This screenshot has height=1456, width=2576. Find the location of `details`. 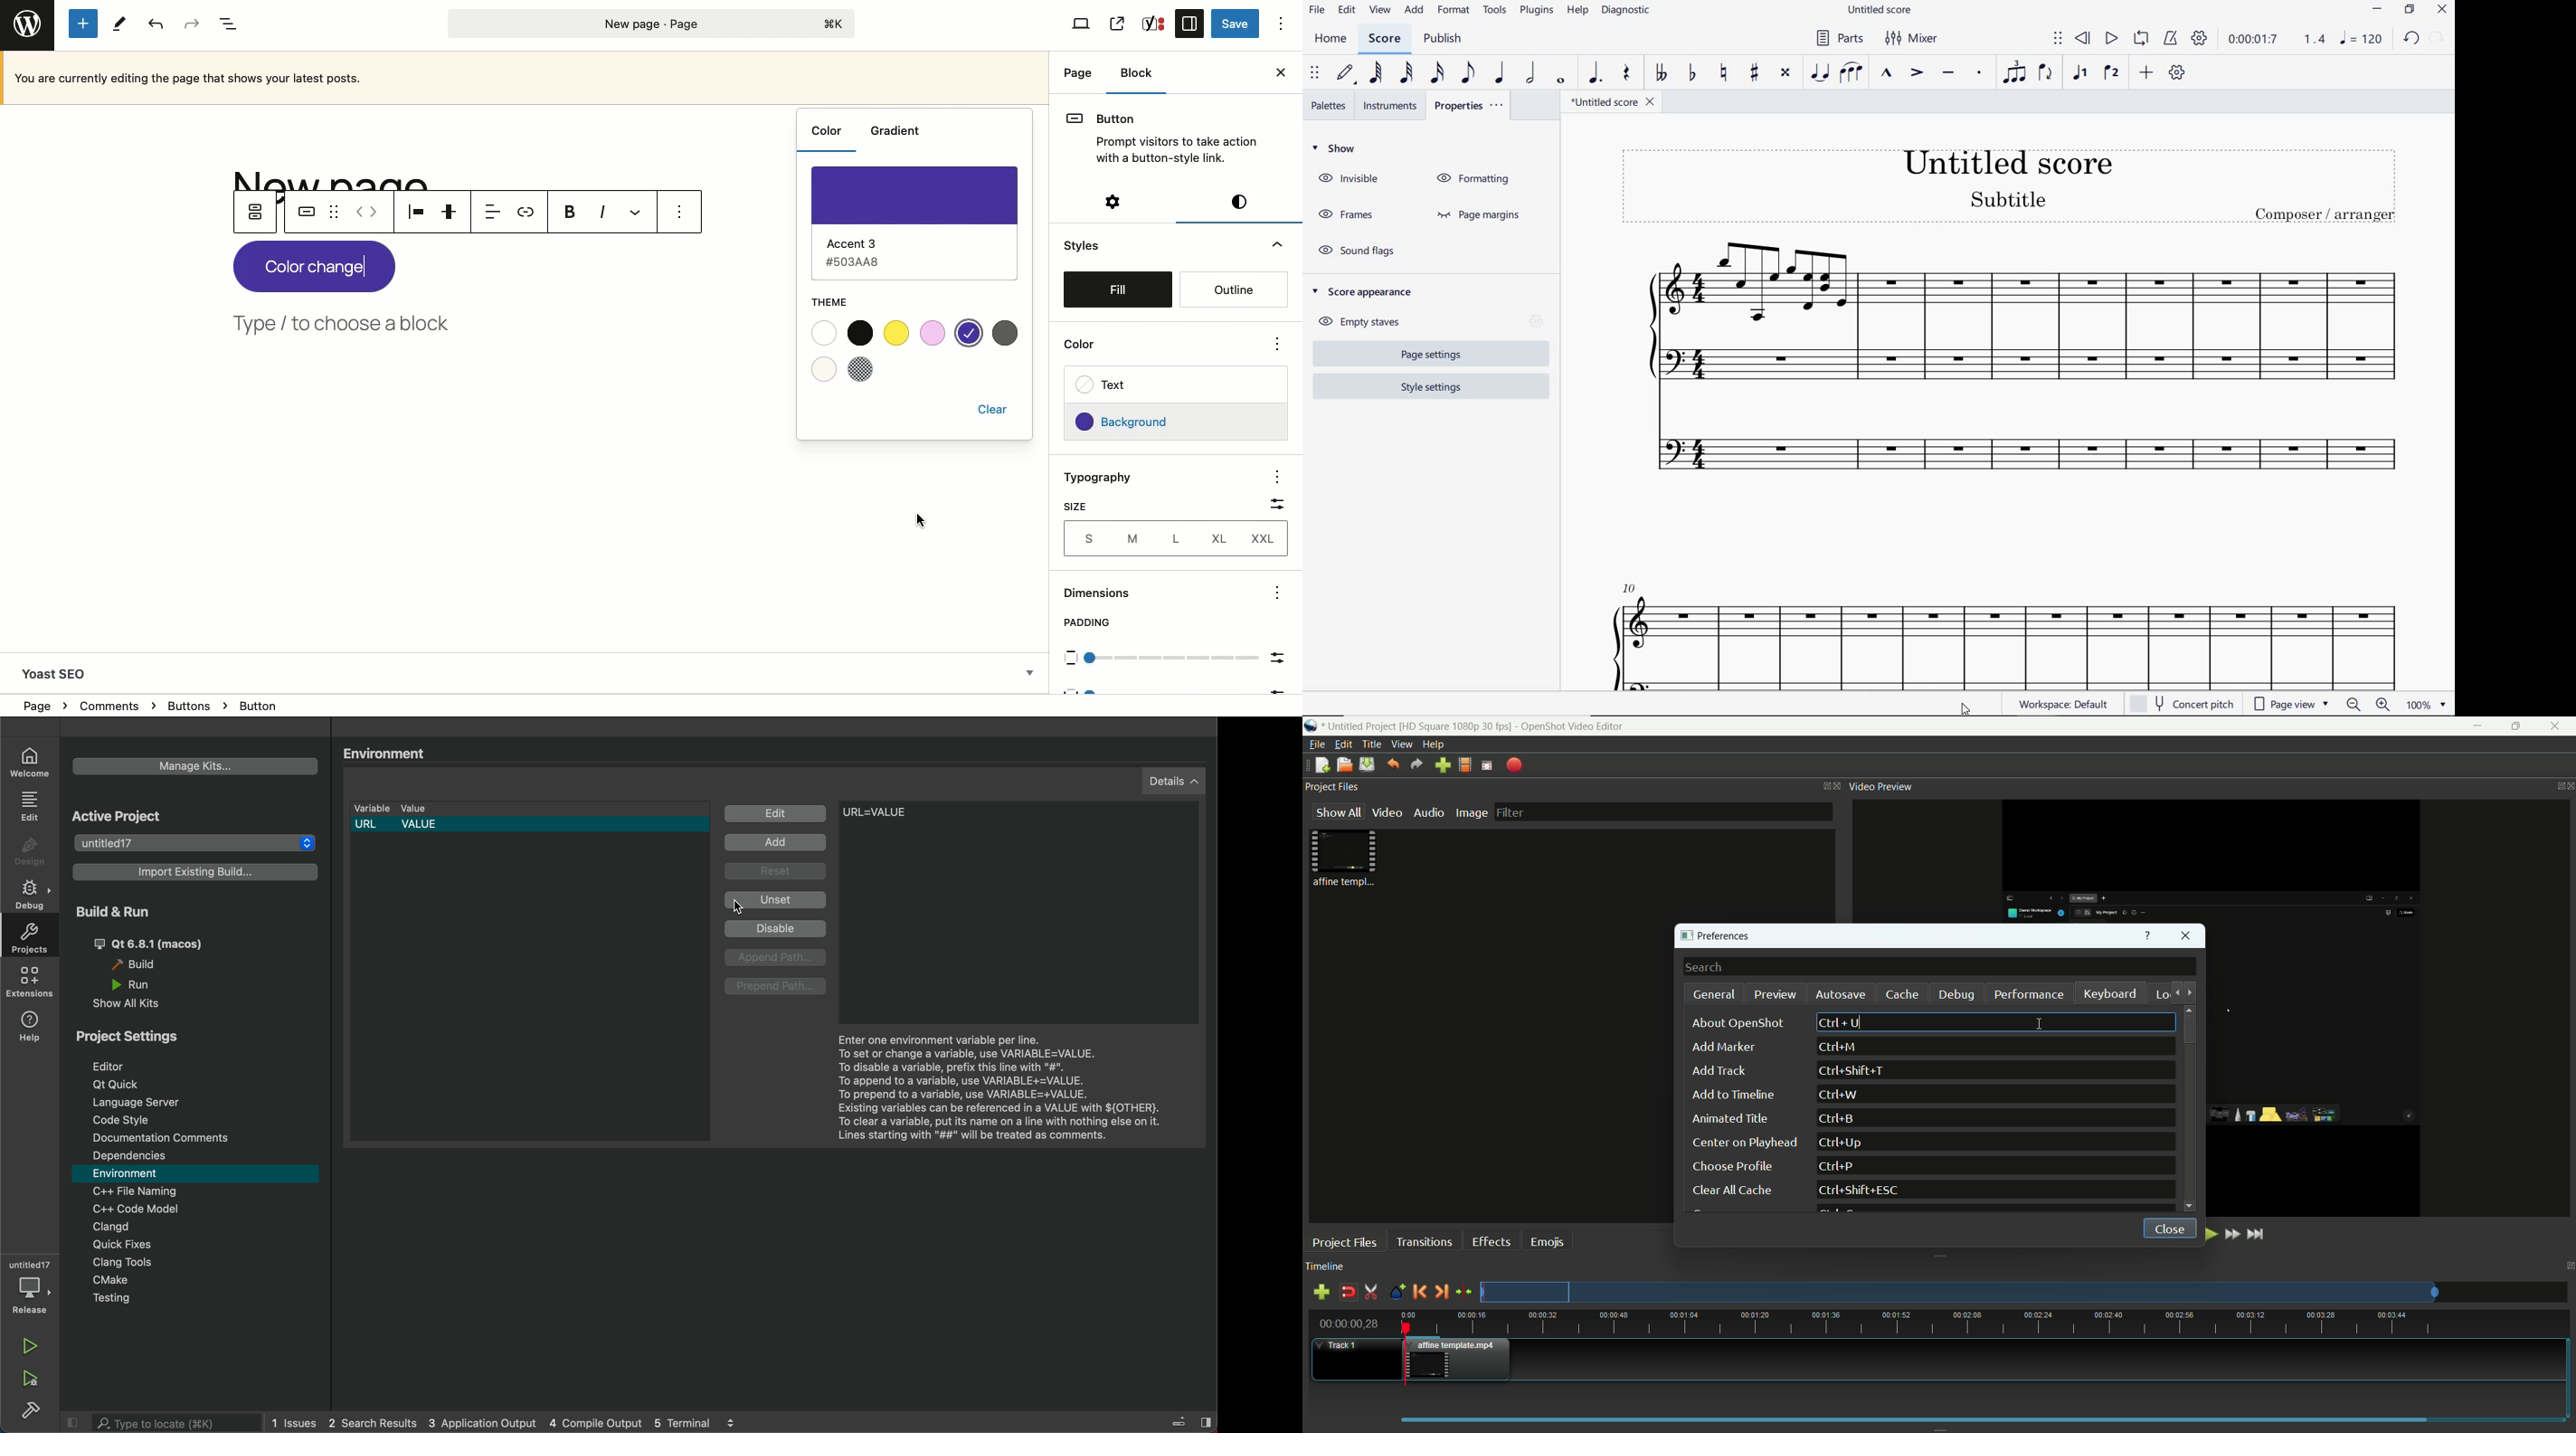

details is located at coordinates (1170, 782).